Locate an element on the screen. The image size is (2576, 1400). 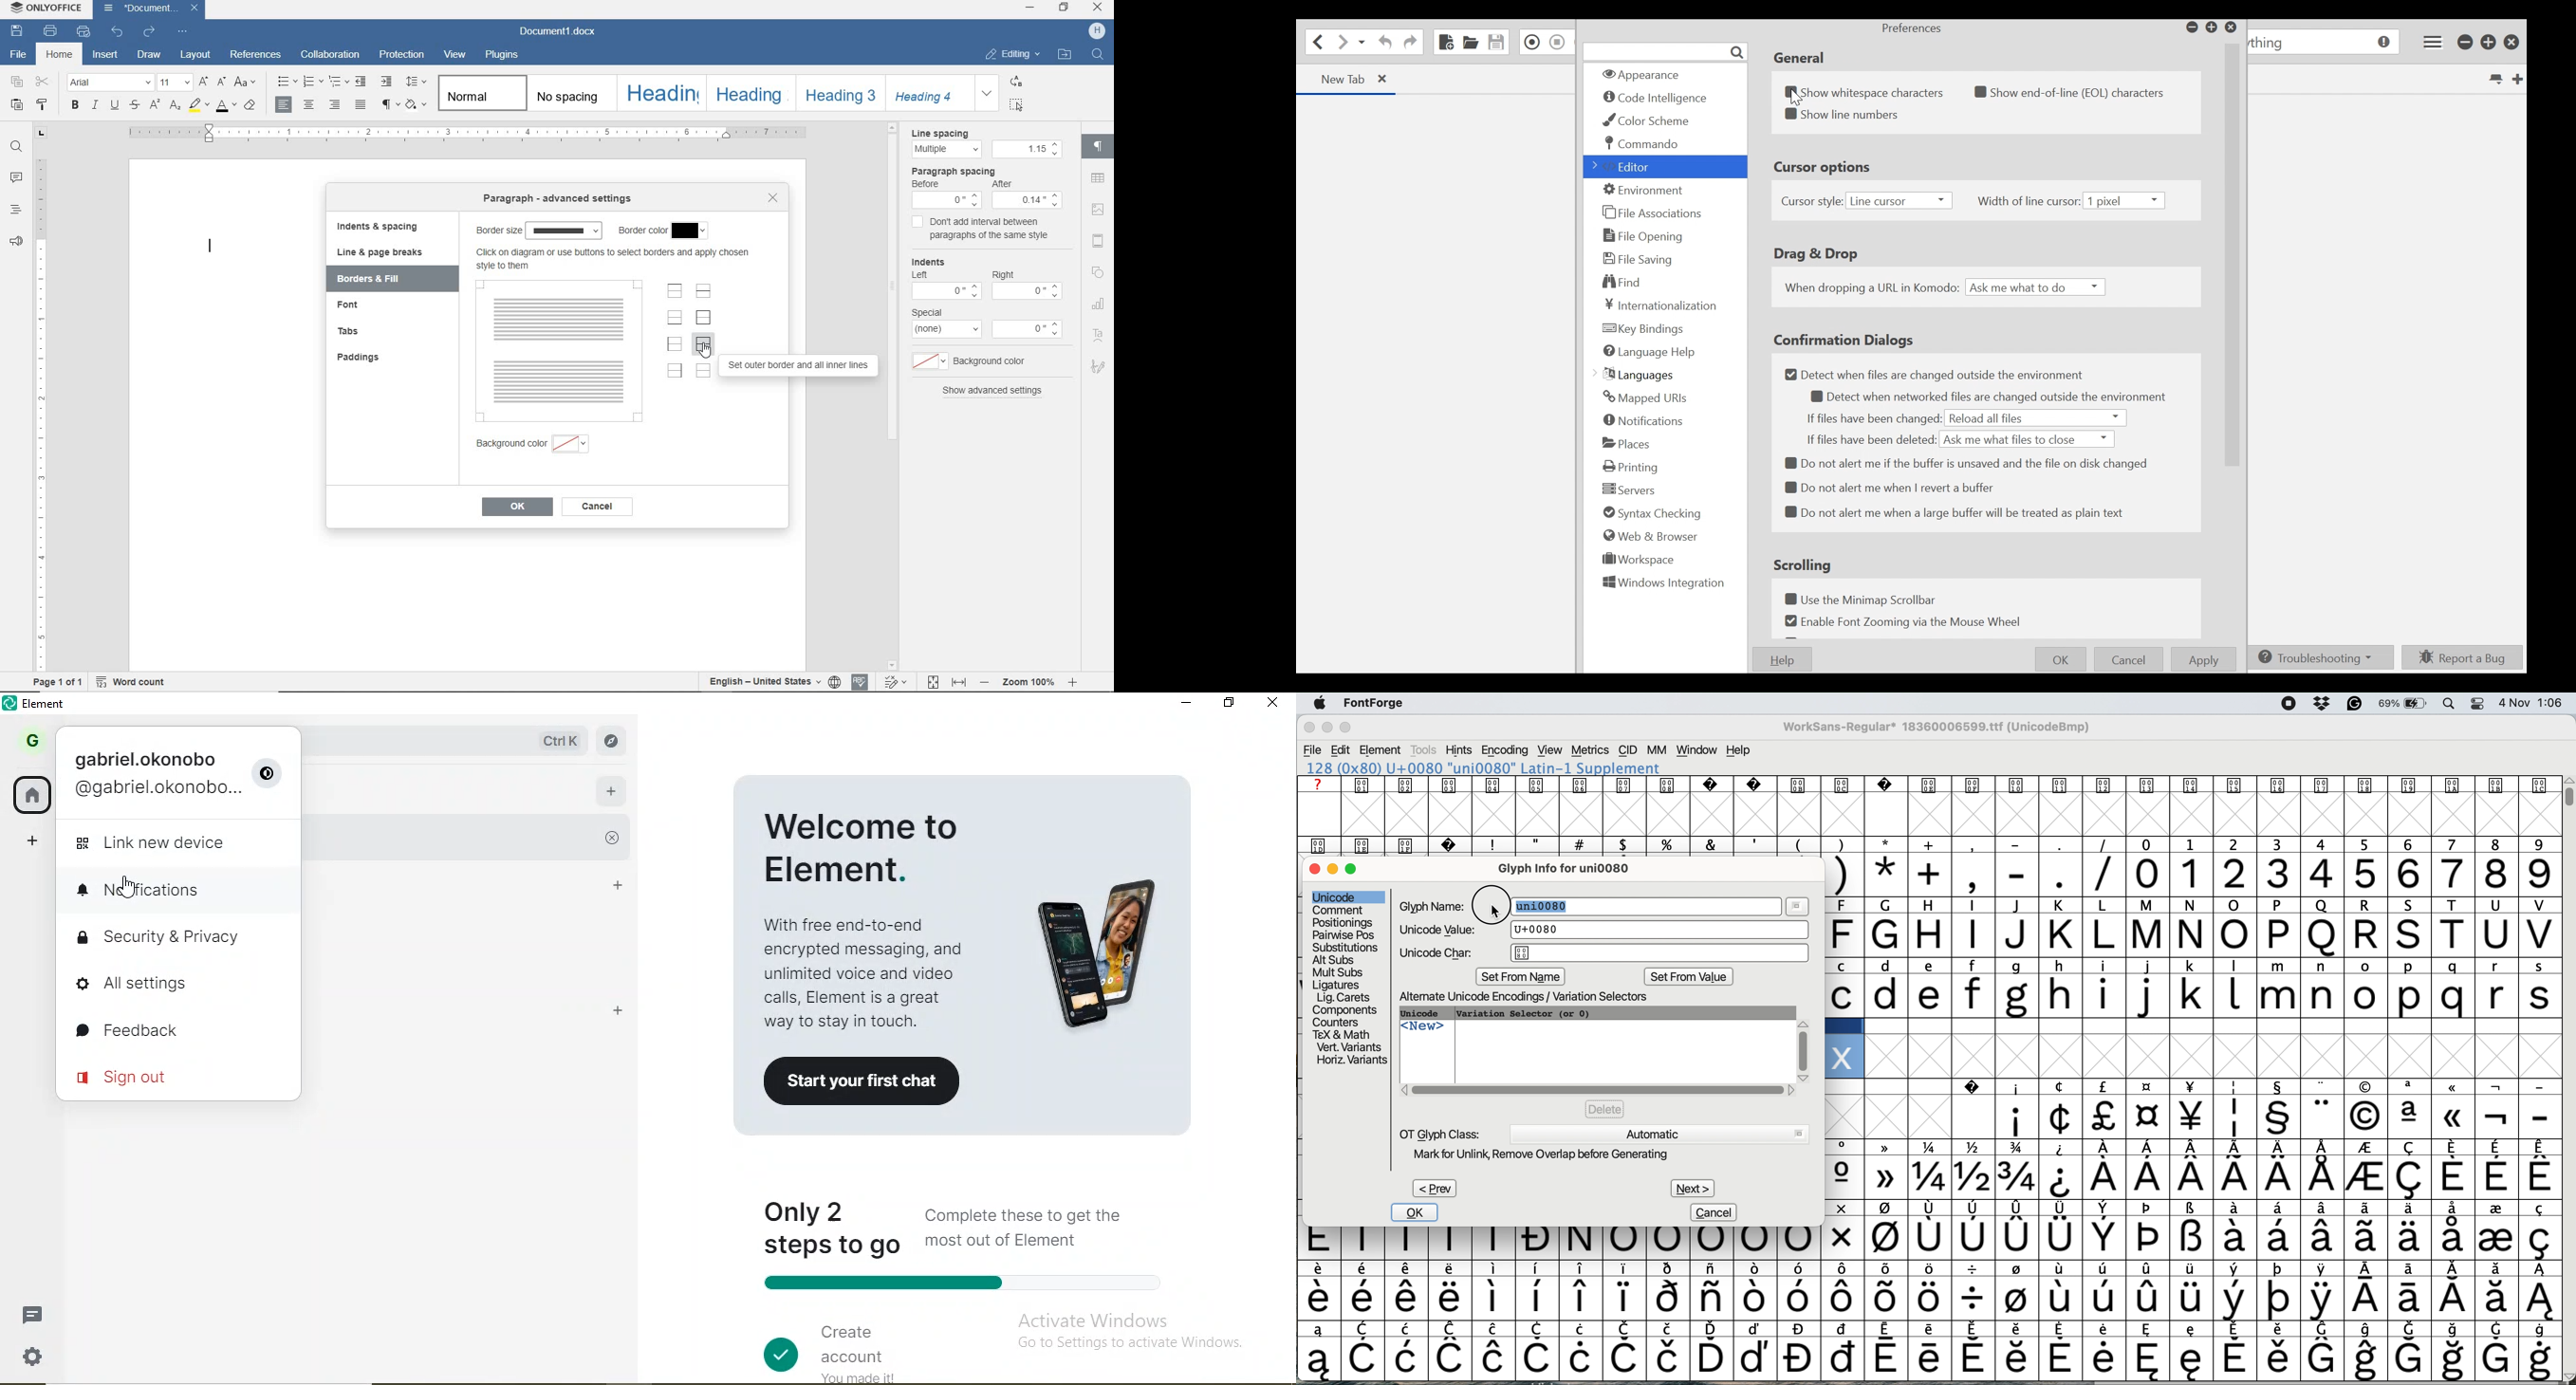
show advanced settings is located at coordinates (992, 392).